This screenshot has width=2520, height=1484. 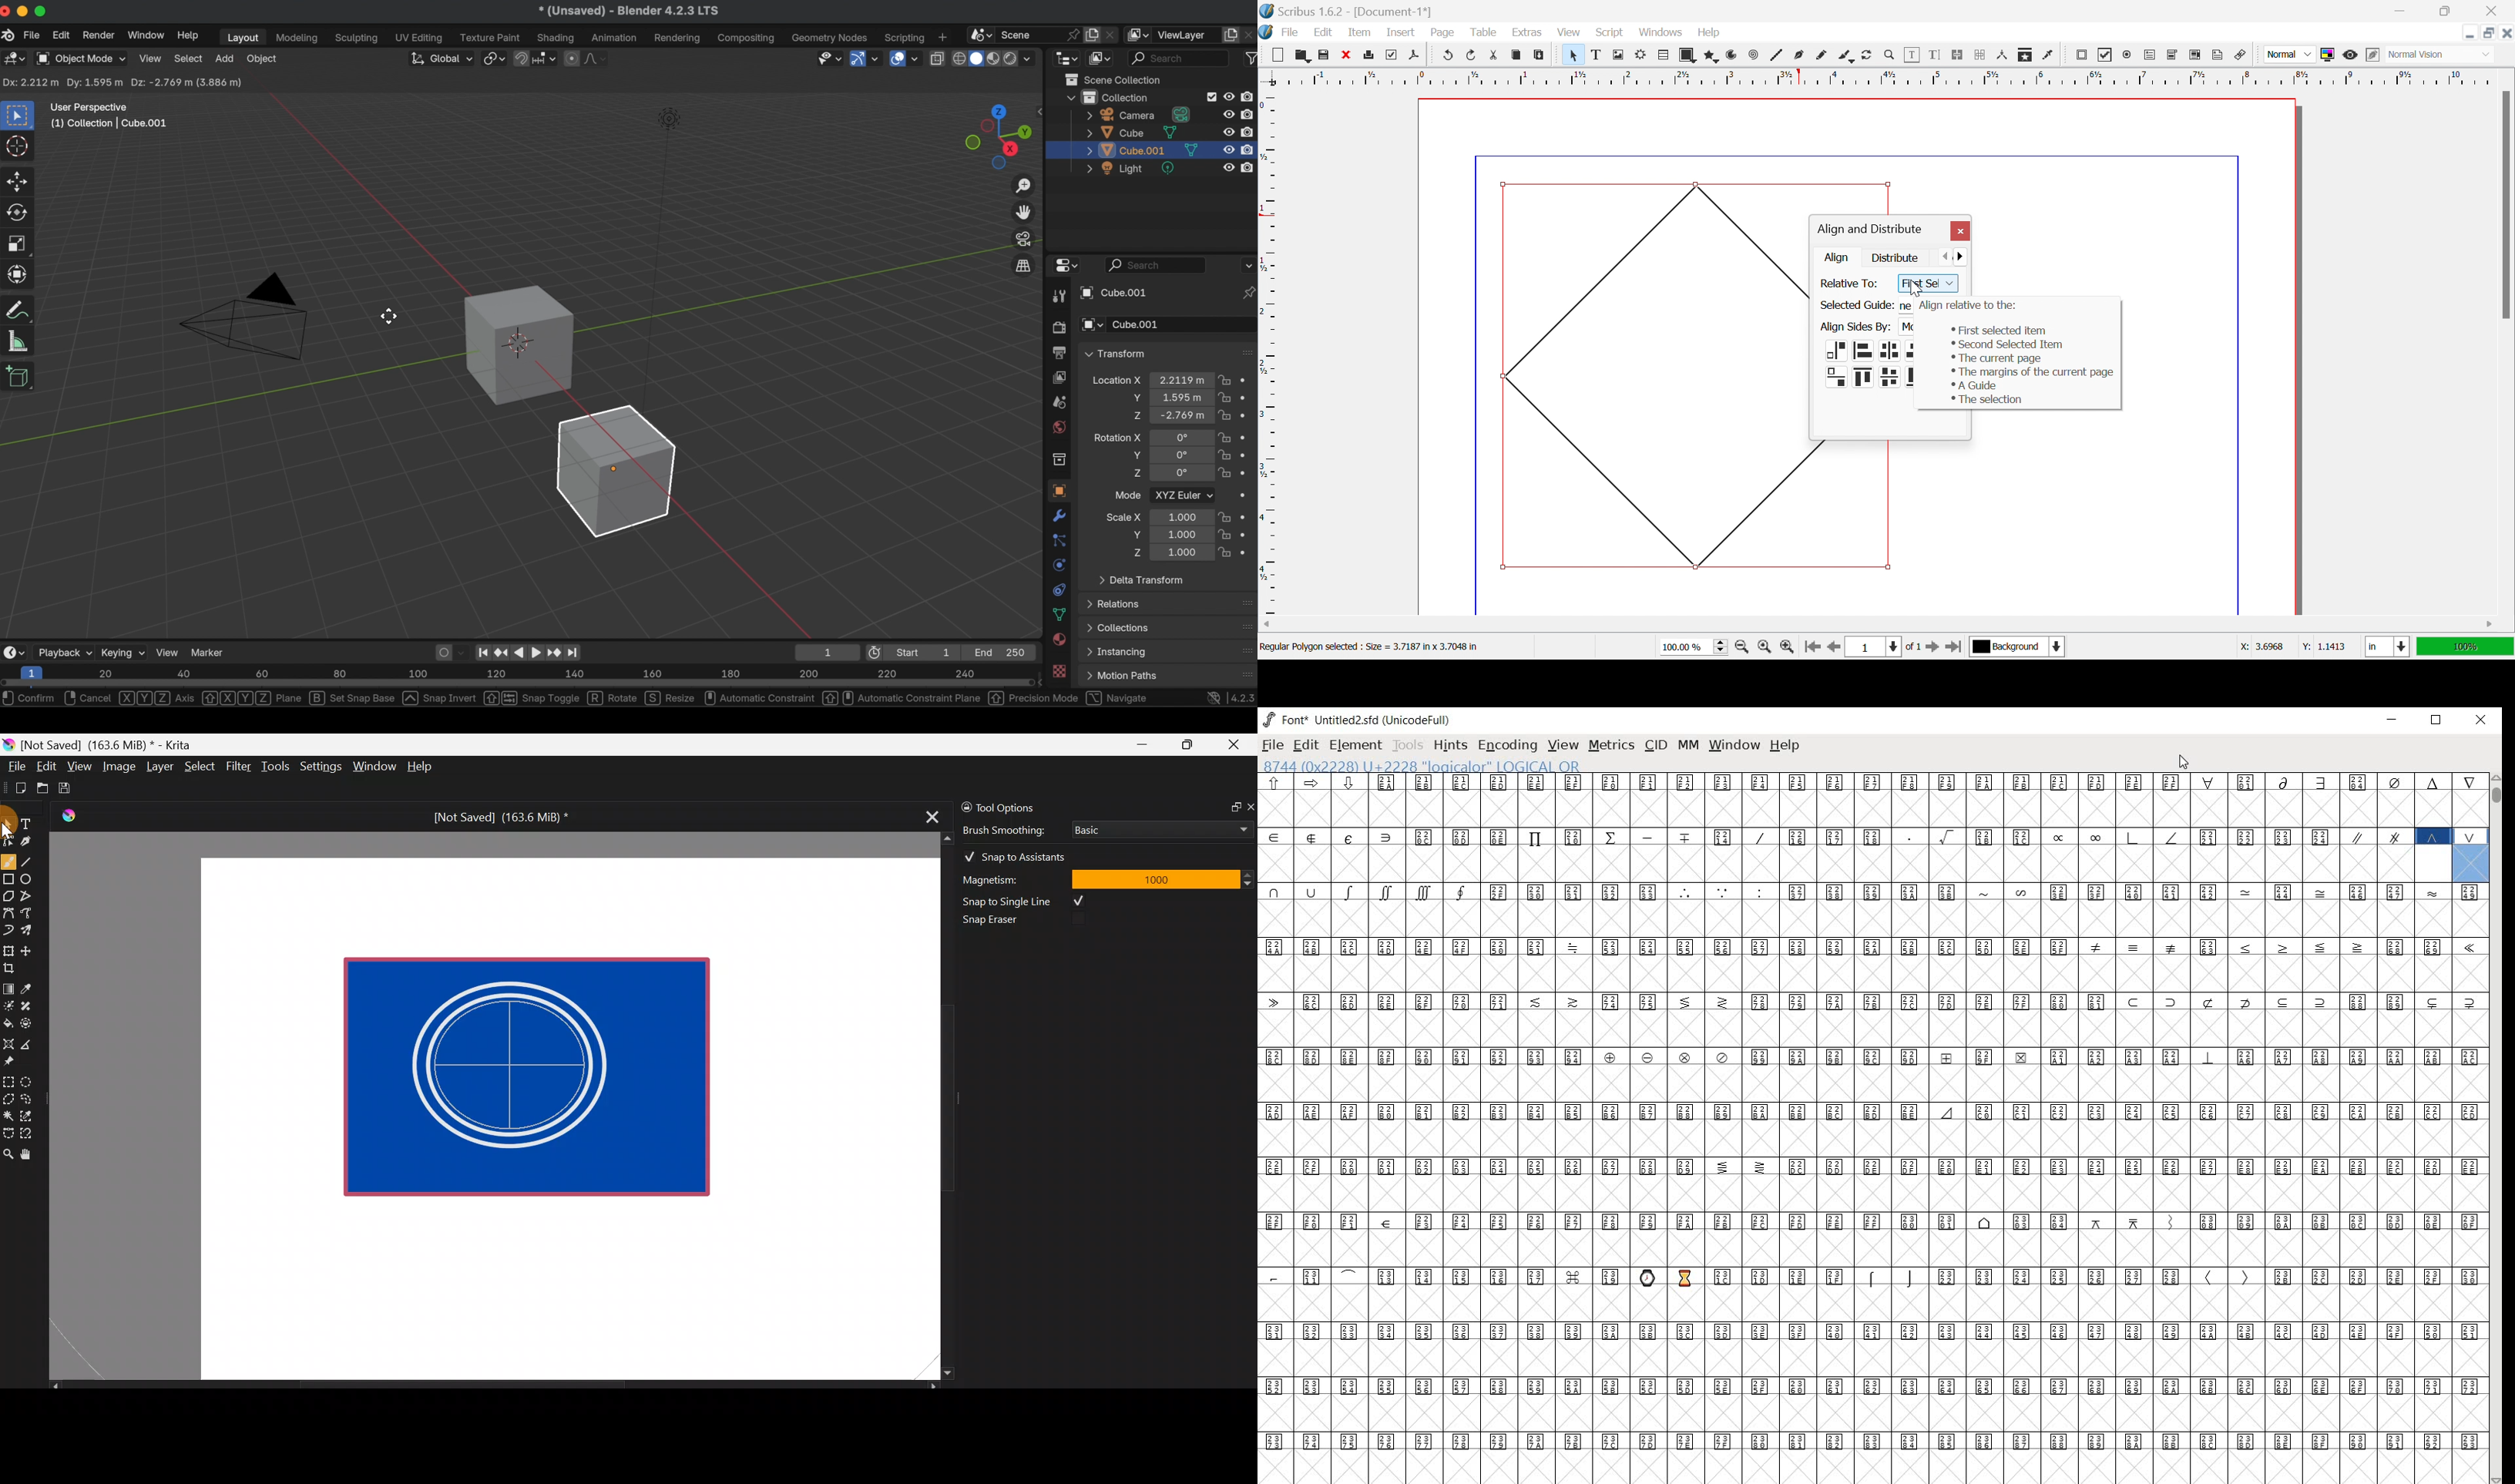 What do you see at coordinates (8, 825) in the screenshot?
I see `Select shapes tool` at bounding box center [8, 825].